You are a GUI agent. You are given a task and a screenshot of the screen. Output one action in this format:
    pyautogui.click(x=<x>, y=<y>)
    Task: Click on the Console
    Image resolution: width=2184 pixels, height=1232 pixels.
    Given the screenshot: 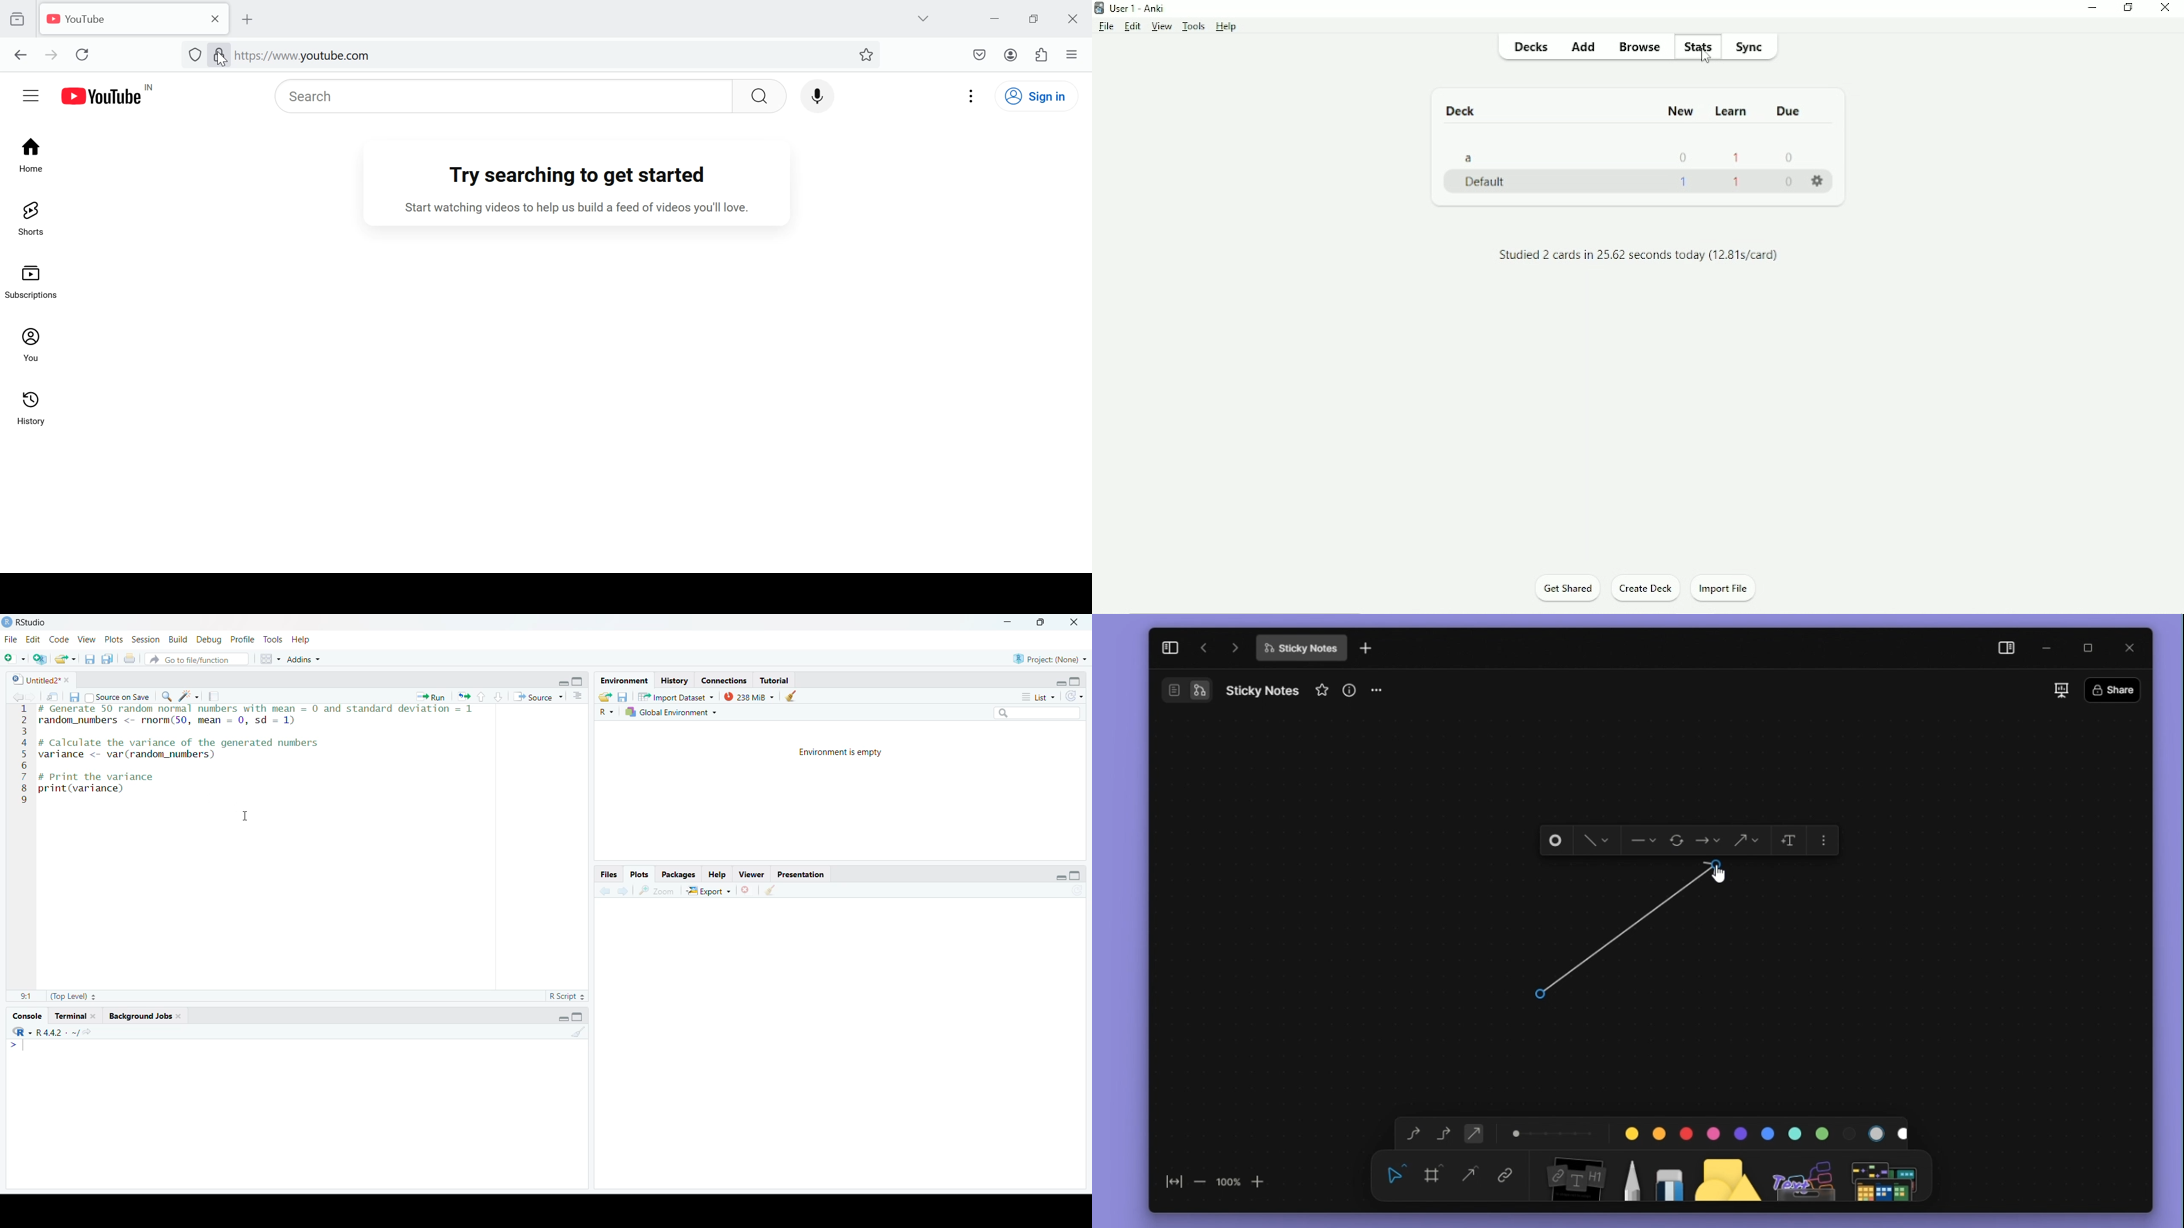 What is the action you would take?
    pyautogui.click(x=27, y=1017)
    